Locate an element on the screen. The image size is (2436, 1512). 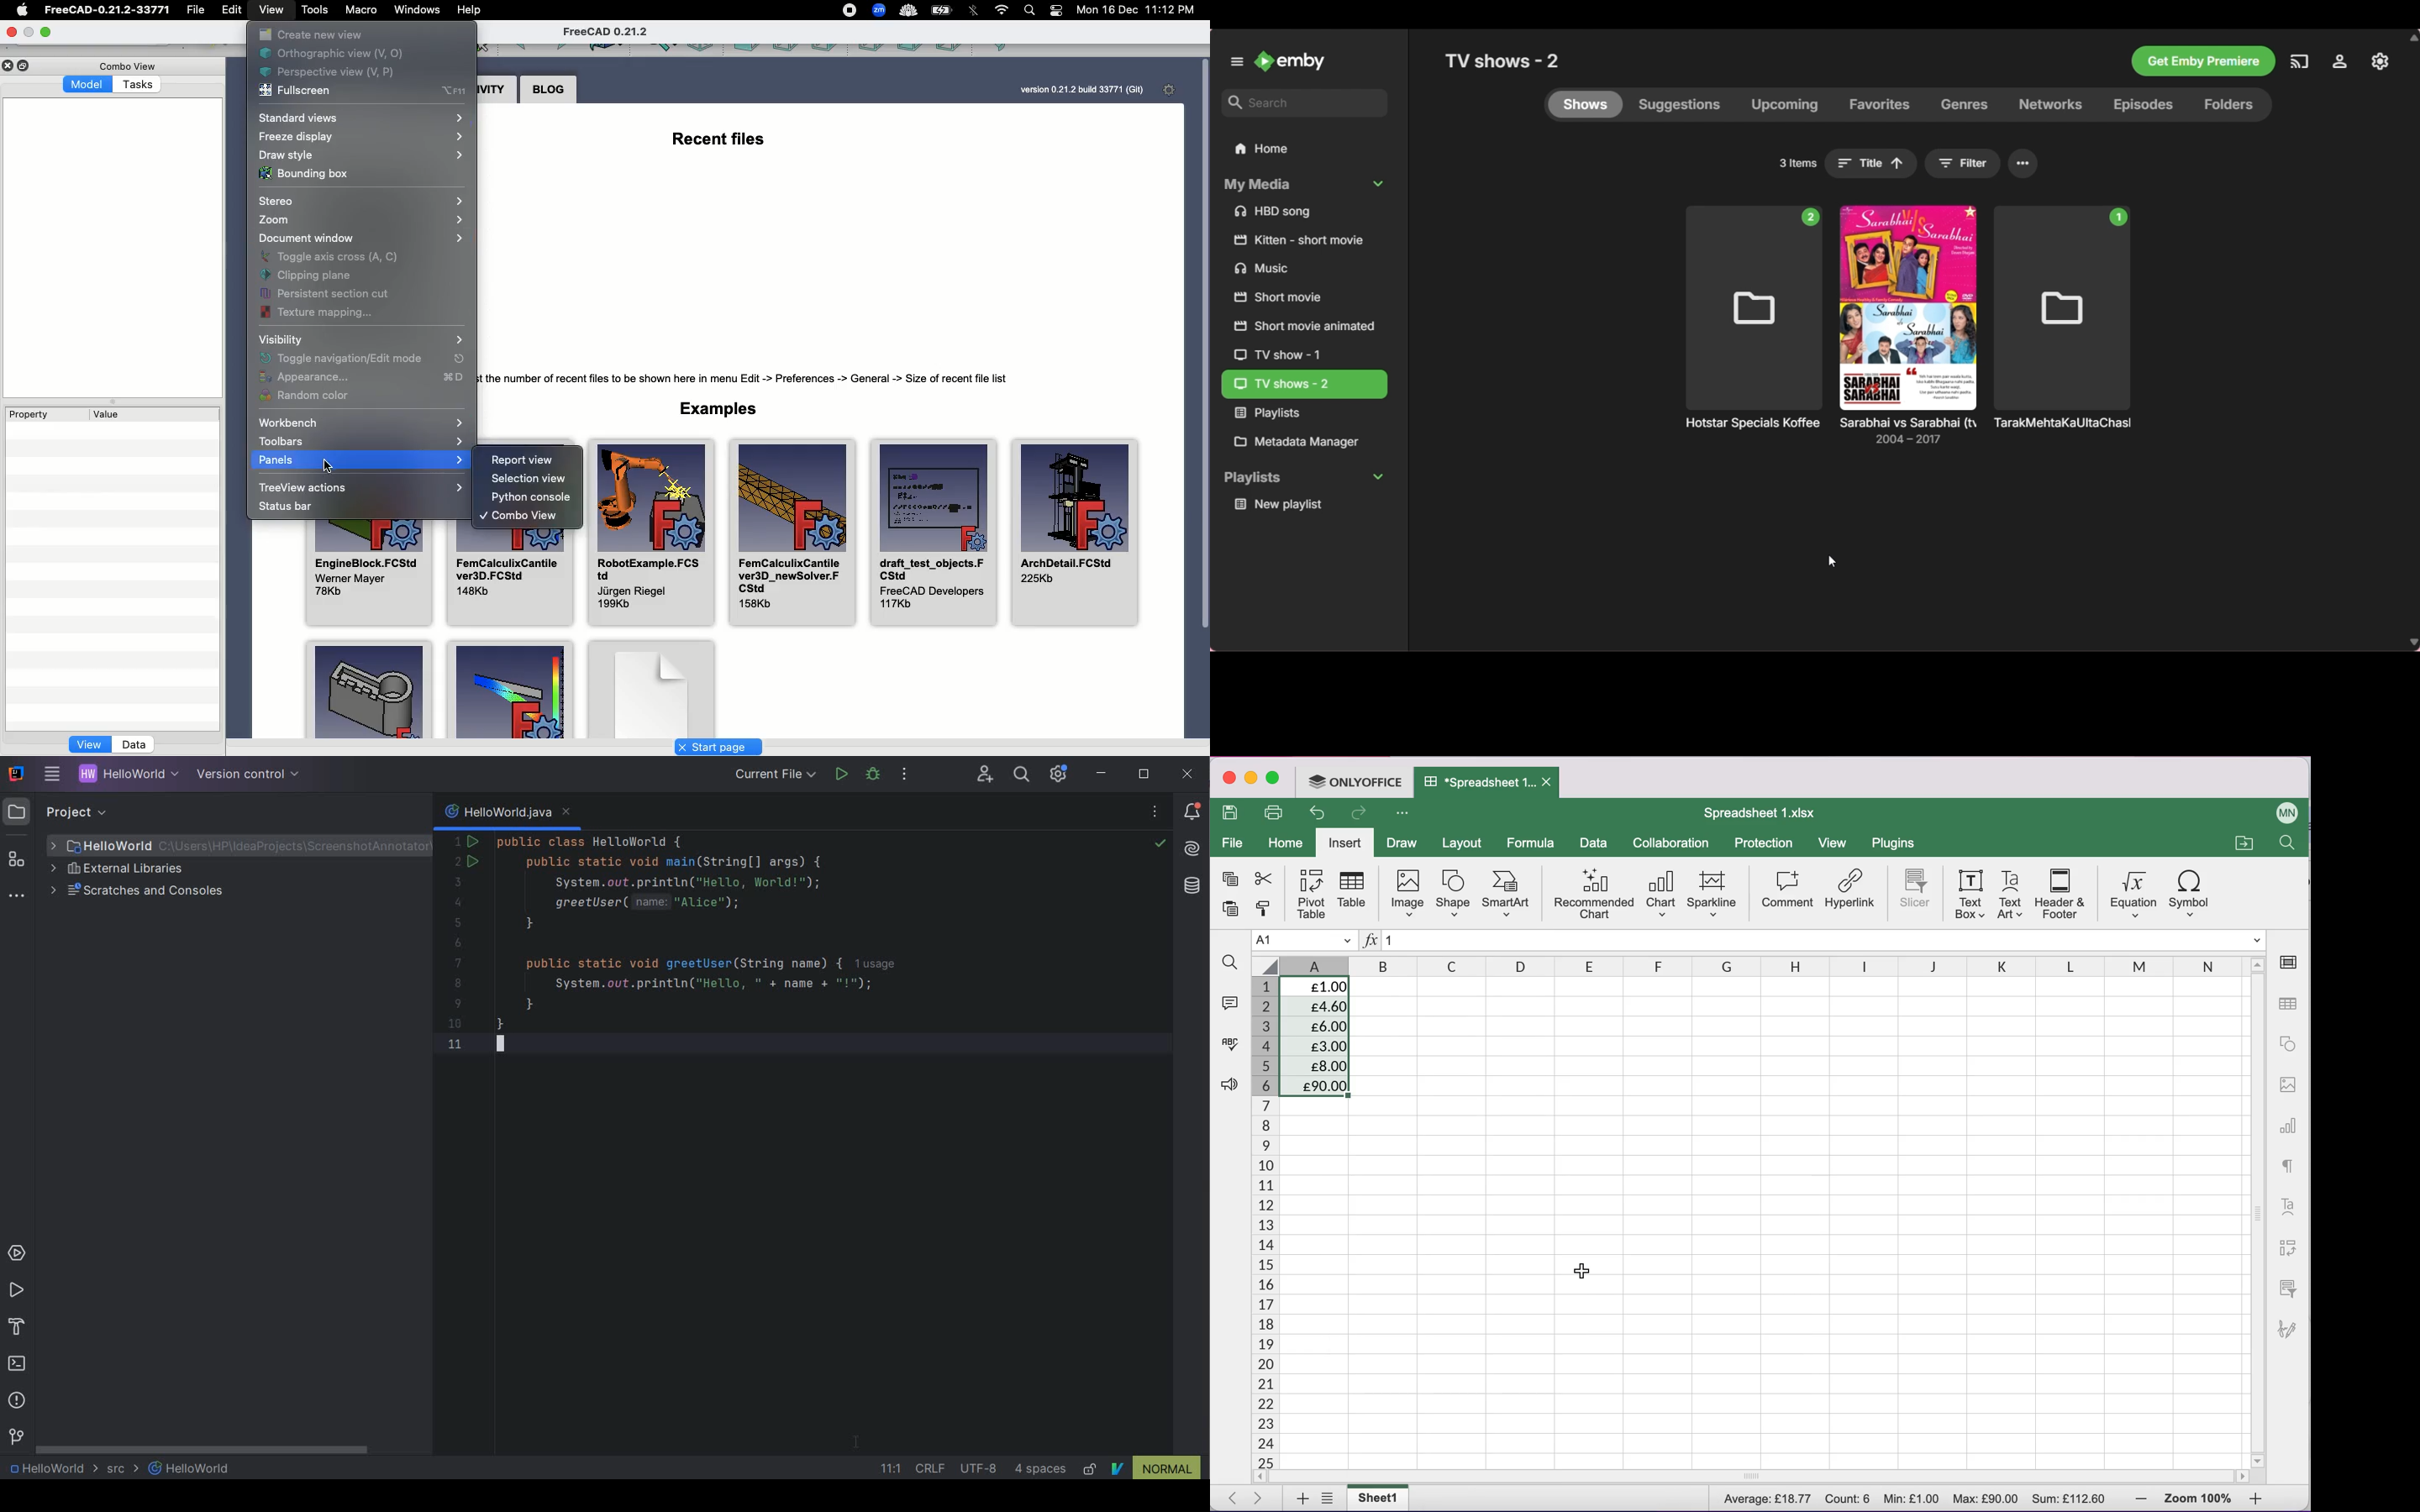
Count: 6 is located at coordinates (1849, 1498).